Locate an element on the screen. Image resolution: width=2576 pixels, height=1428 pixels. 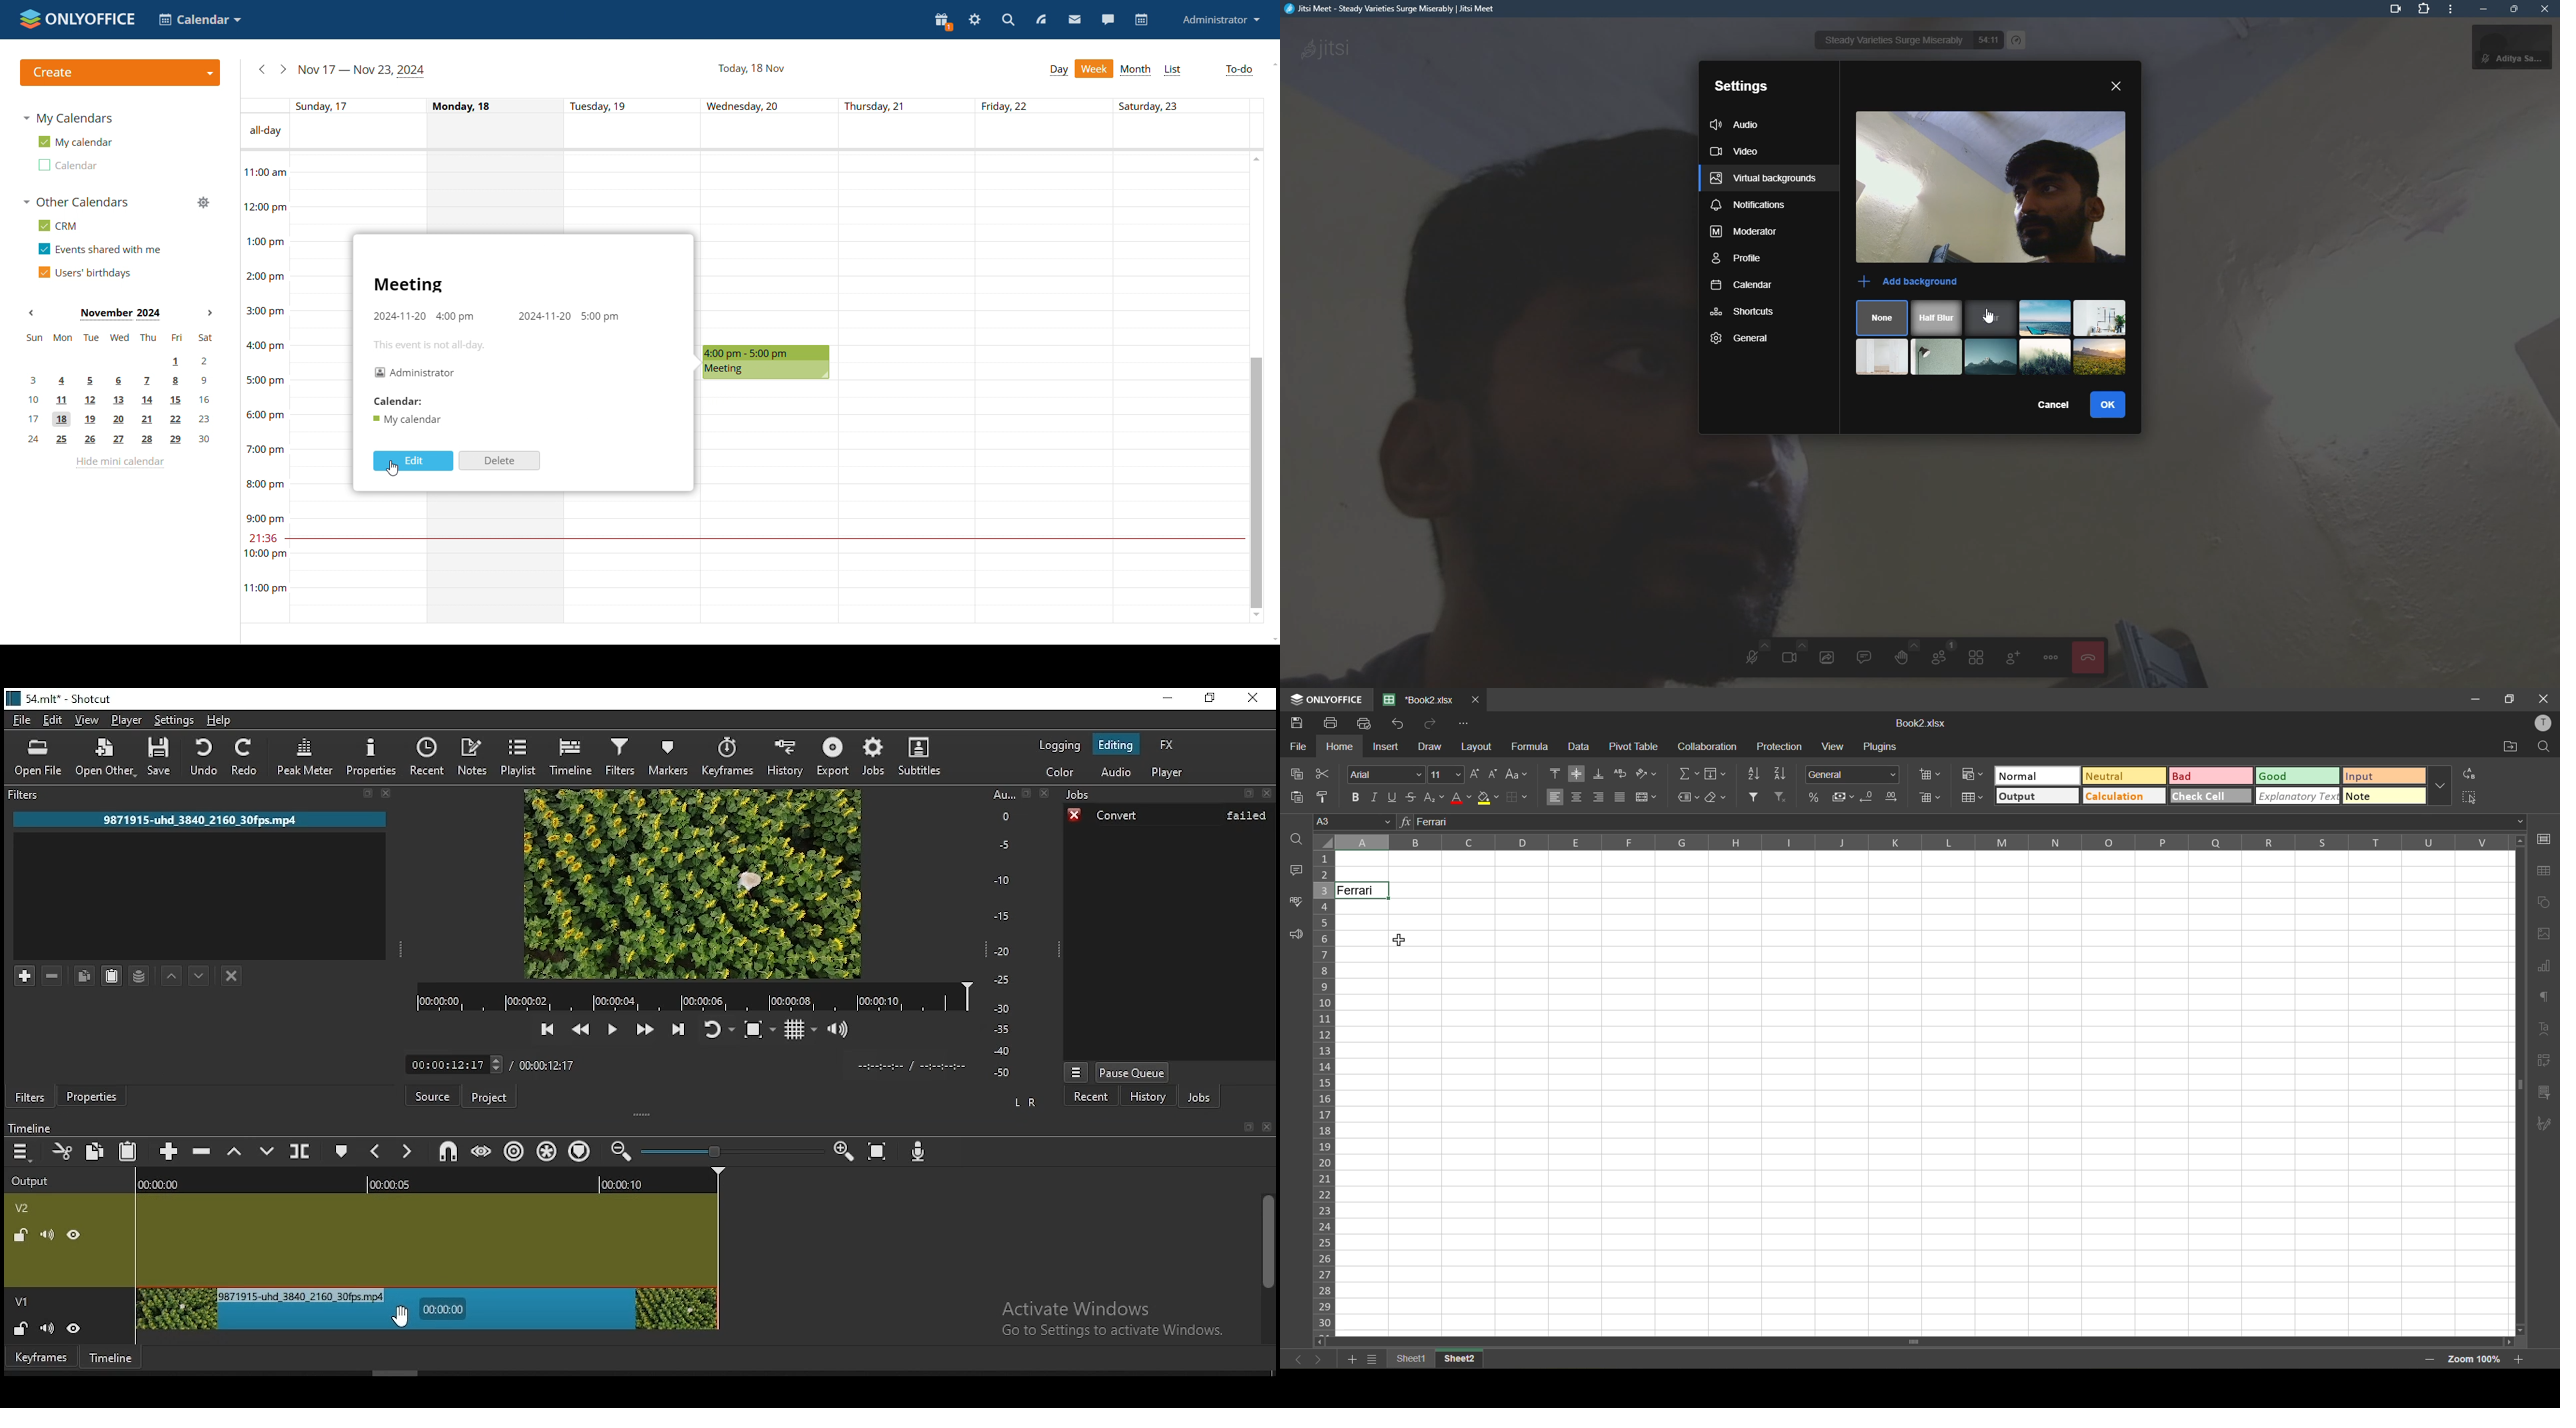
customize quick access toolbar is located at coordinates (1464, 723).